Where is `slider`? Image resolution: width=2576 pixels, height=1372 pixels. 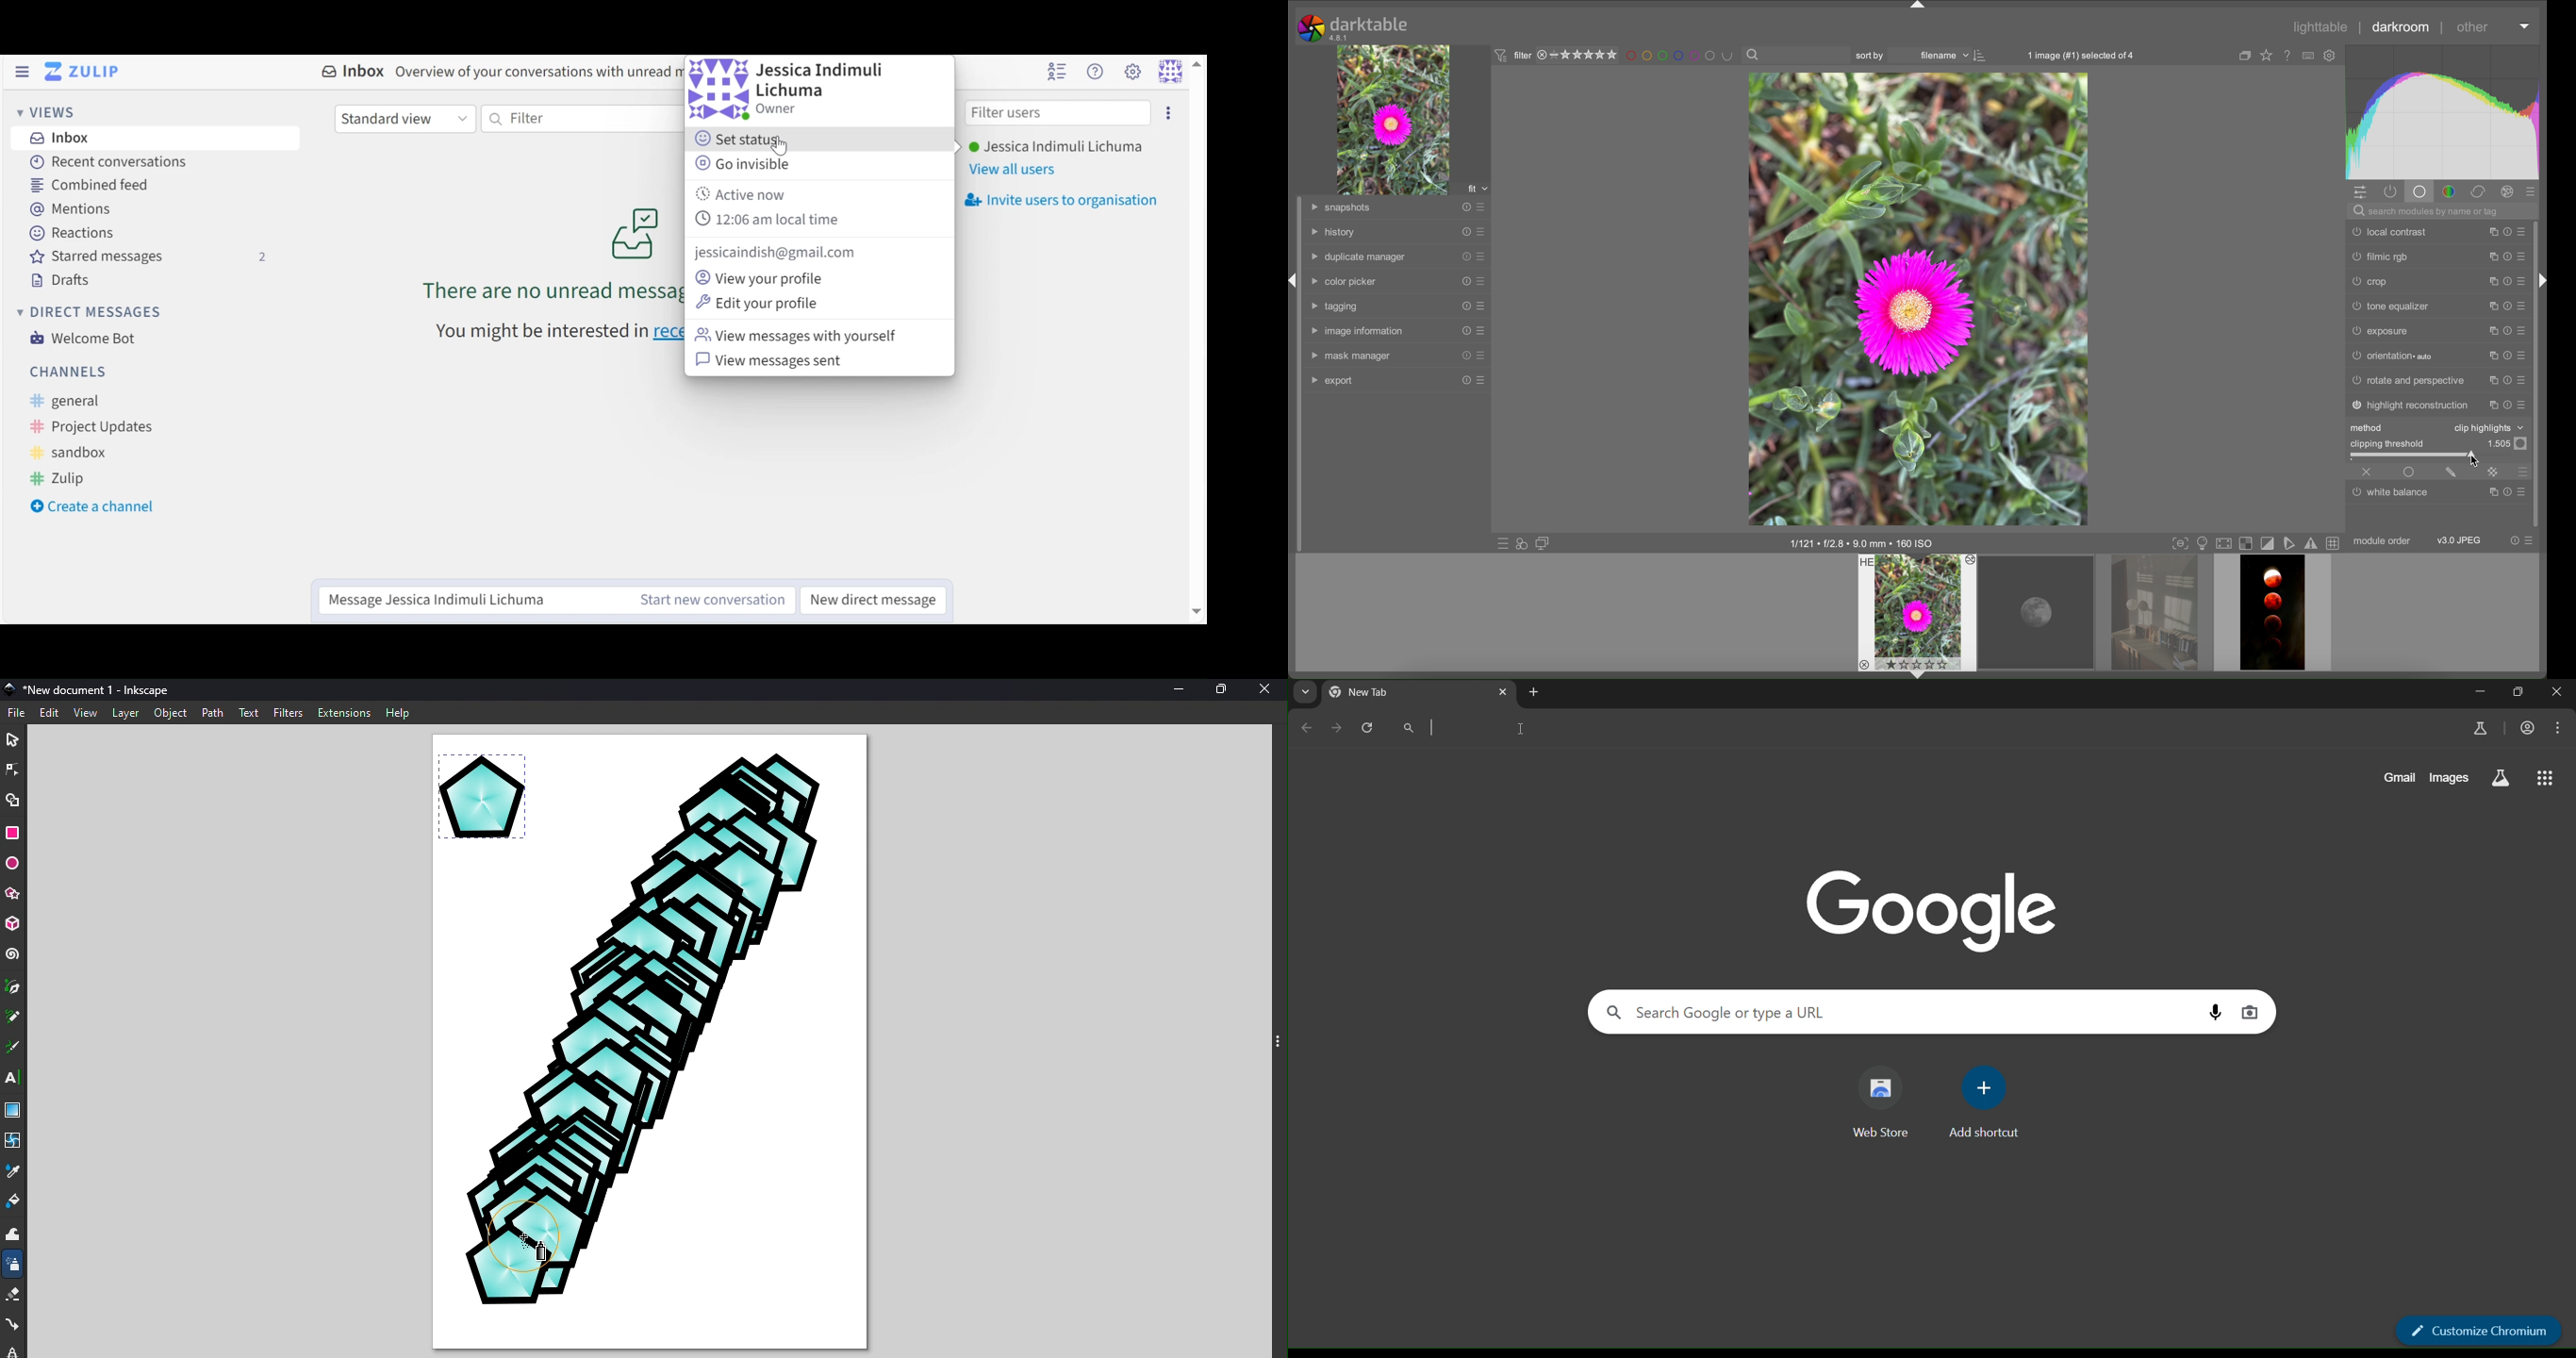 slider is located at coordinates (2440, 456).